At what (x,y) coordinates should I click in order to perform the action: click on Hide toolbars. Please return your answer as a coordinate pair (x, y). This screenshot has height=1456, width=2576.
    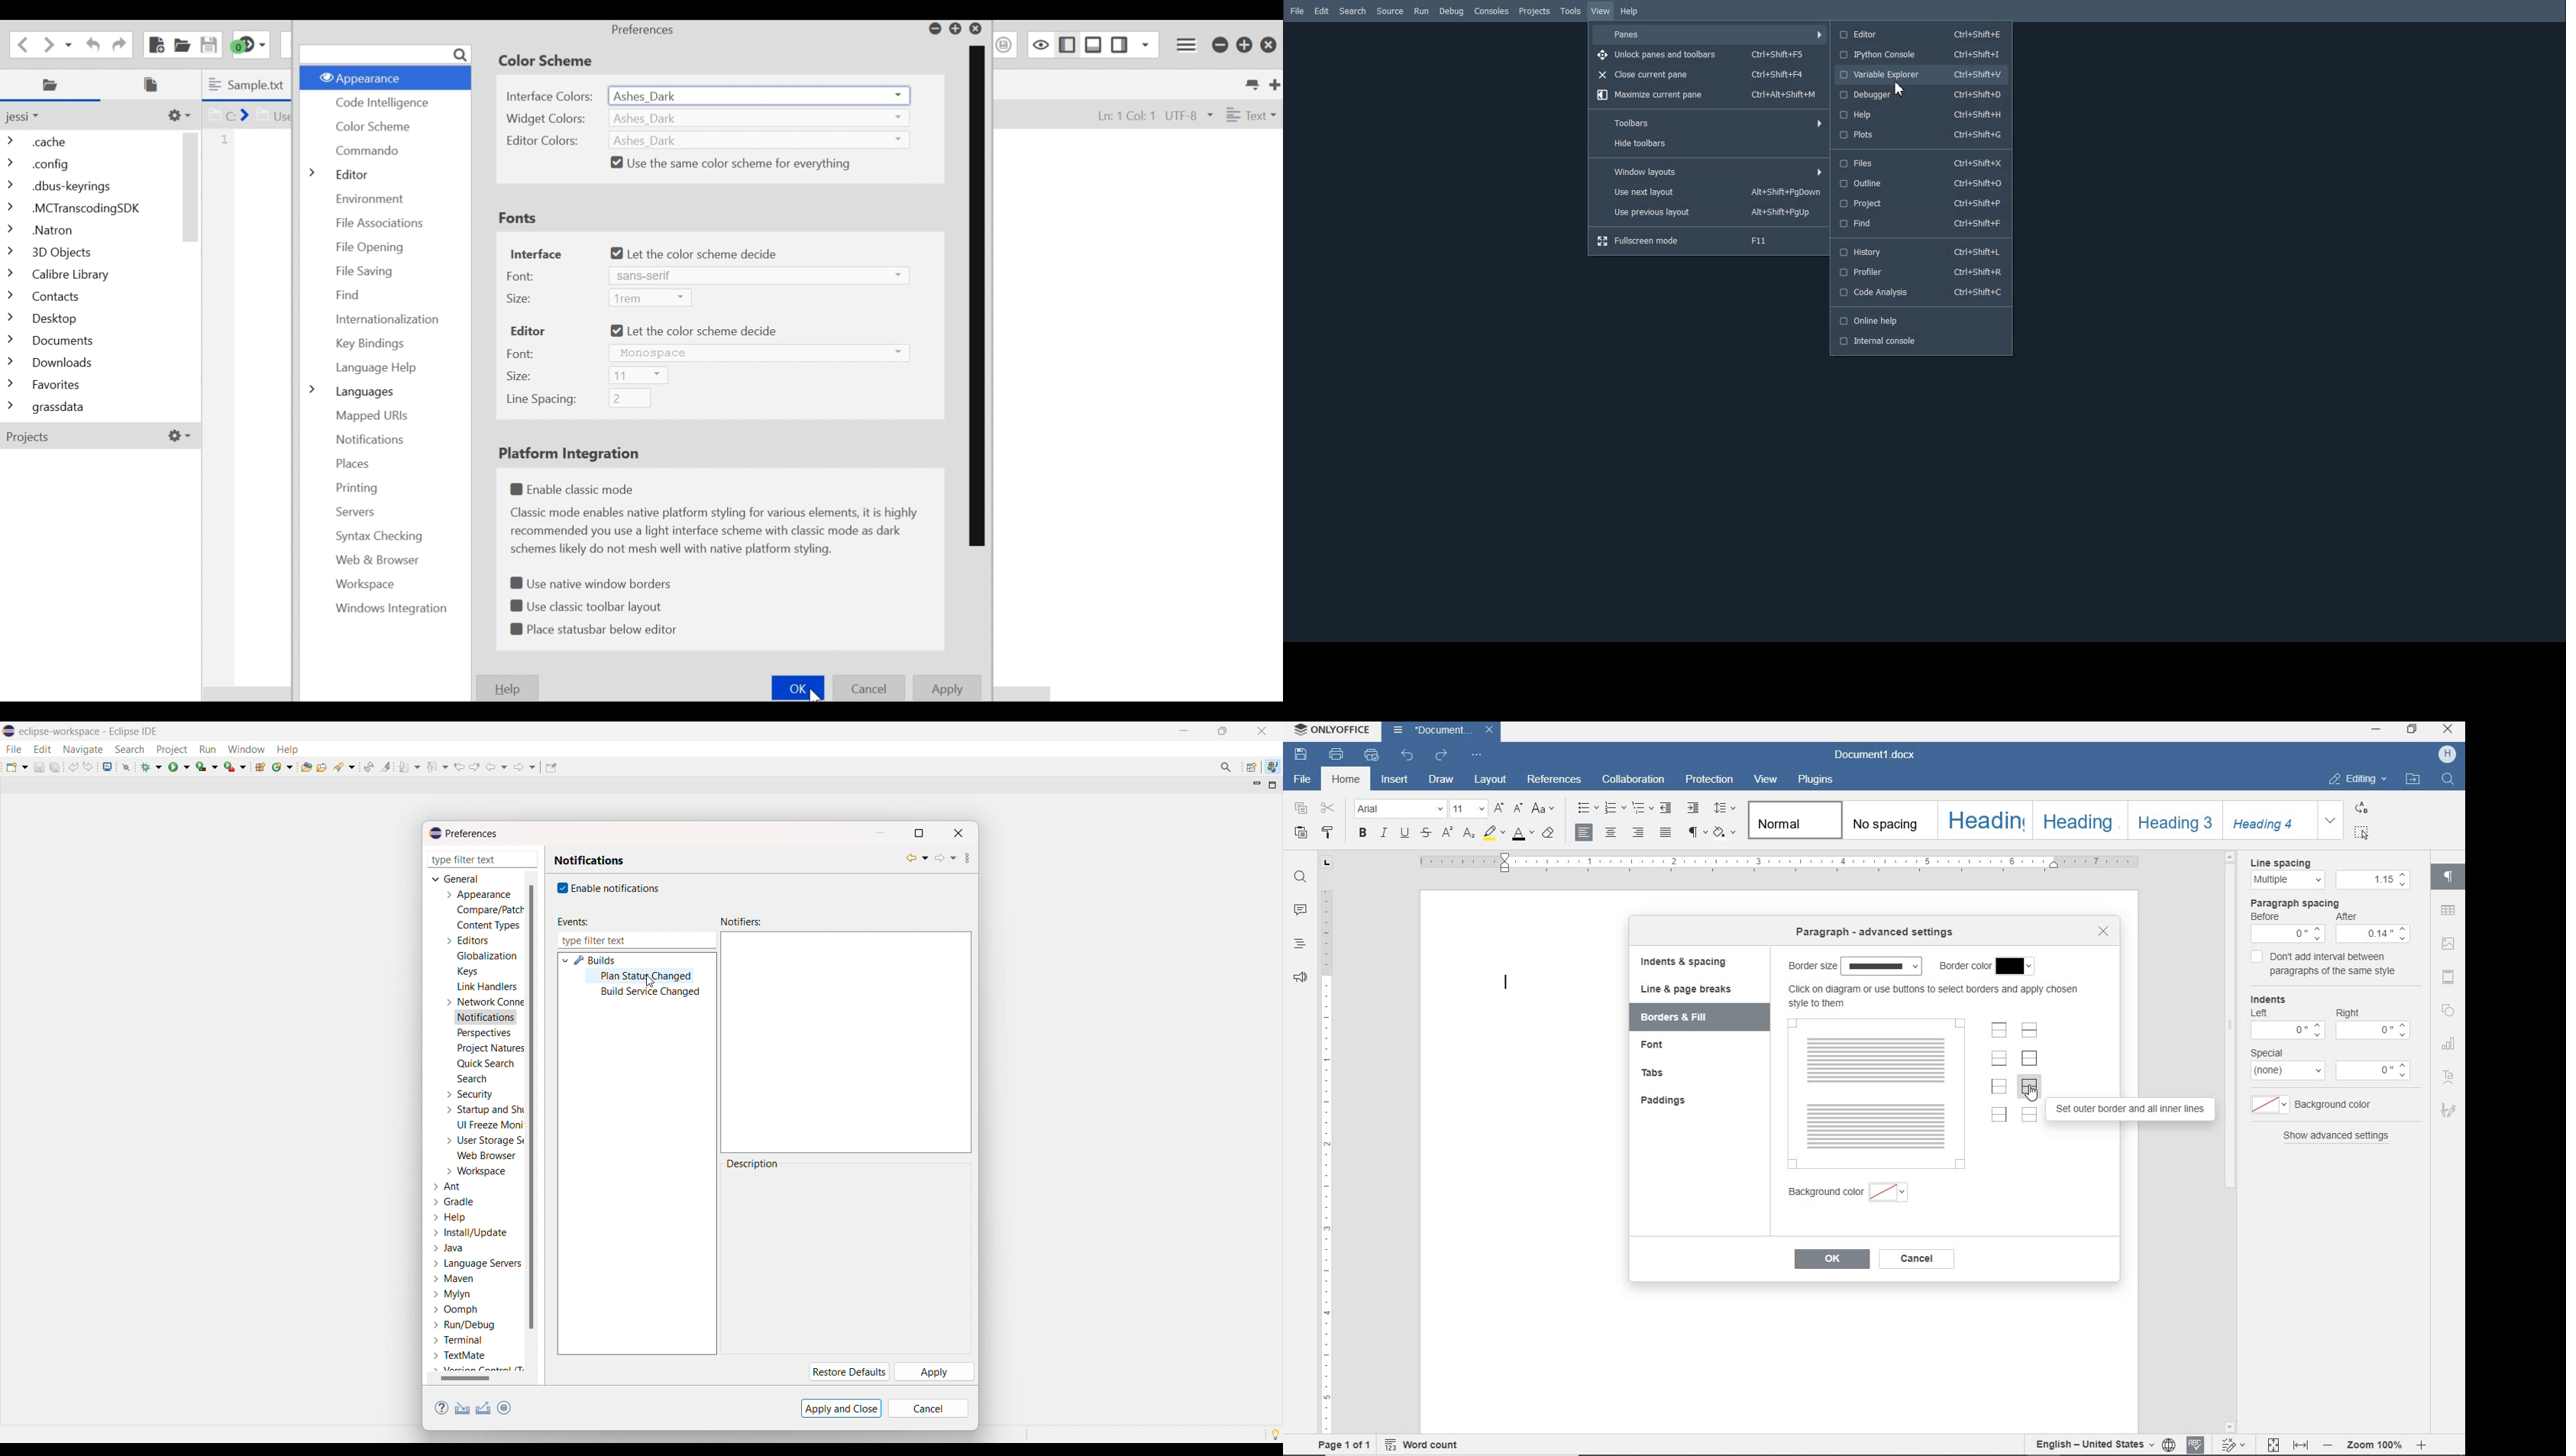
    Looking at the image, I should click on (1710, 142).